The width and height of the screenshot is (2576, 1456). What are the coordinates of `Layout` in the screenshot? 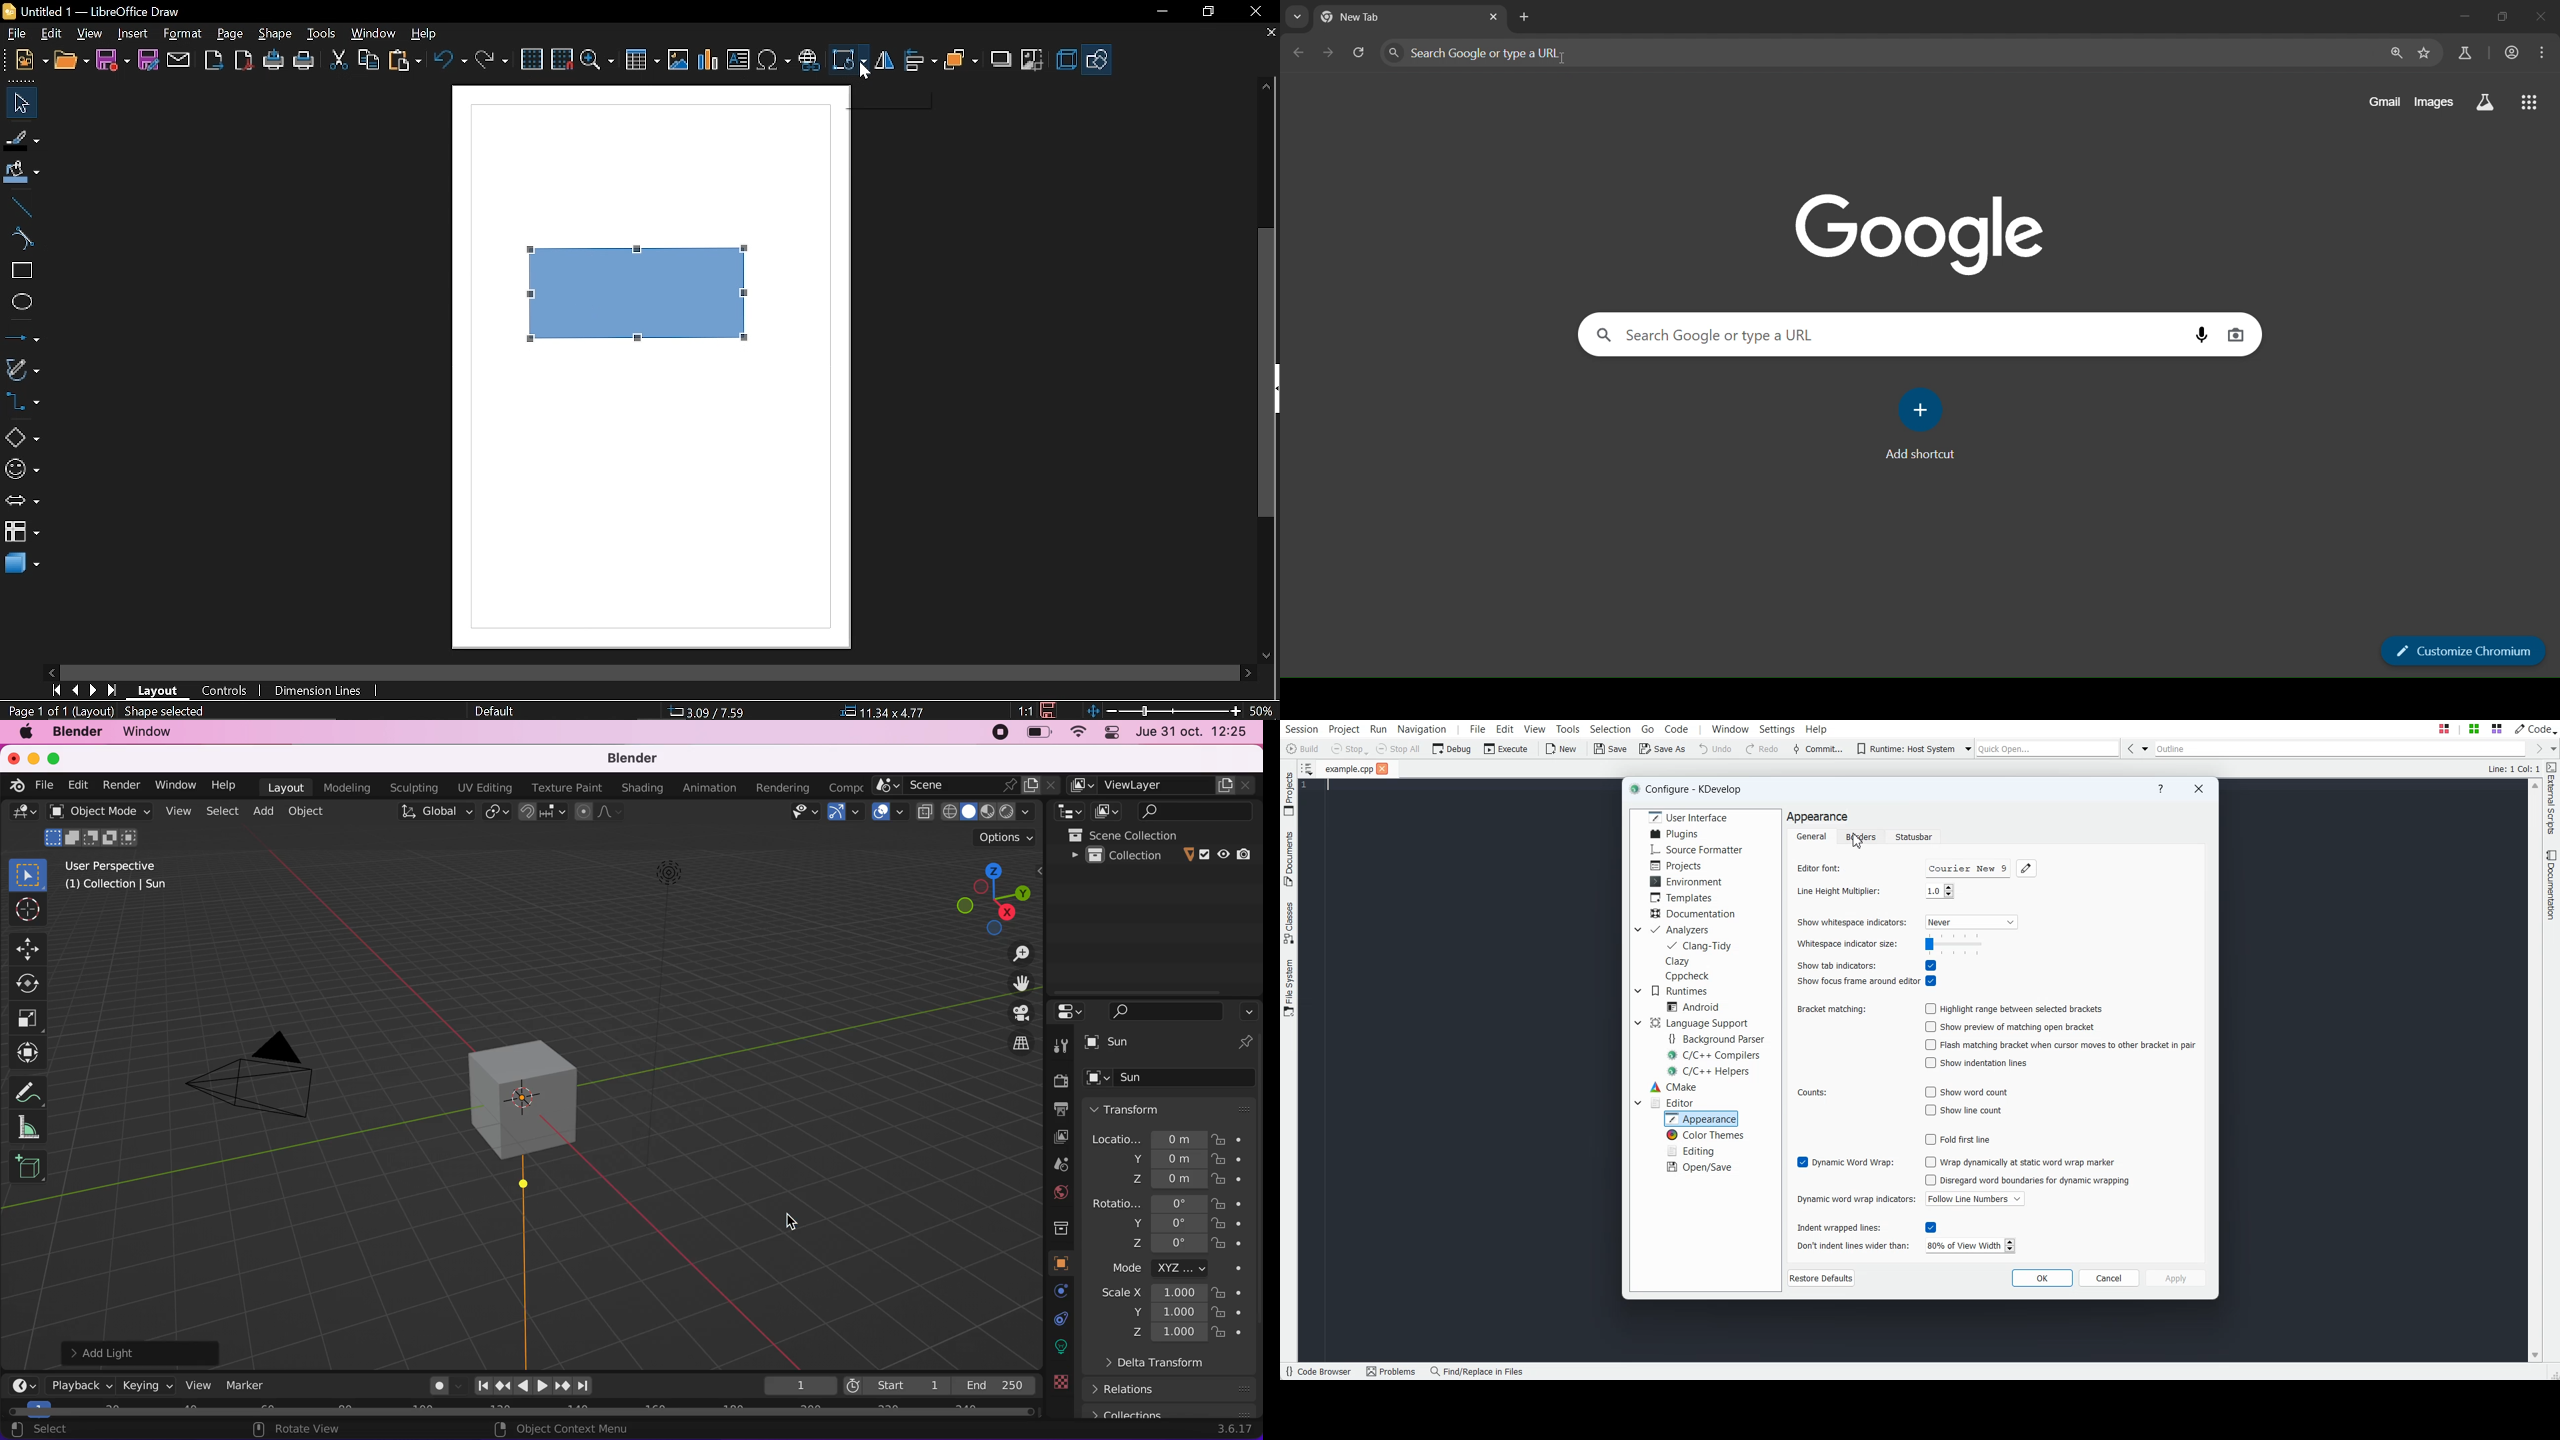 It's located at (158, 691).